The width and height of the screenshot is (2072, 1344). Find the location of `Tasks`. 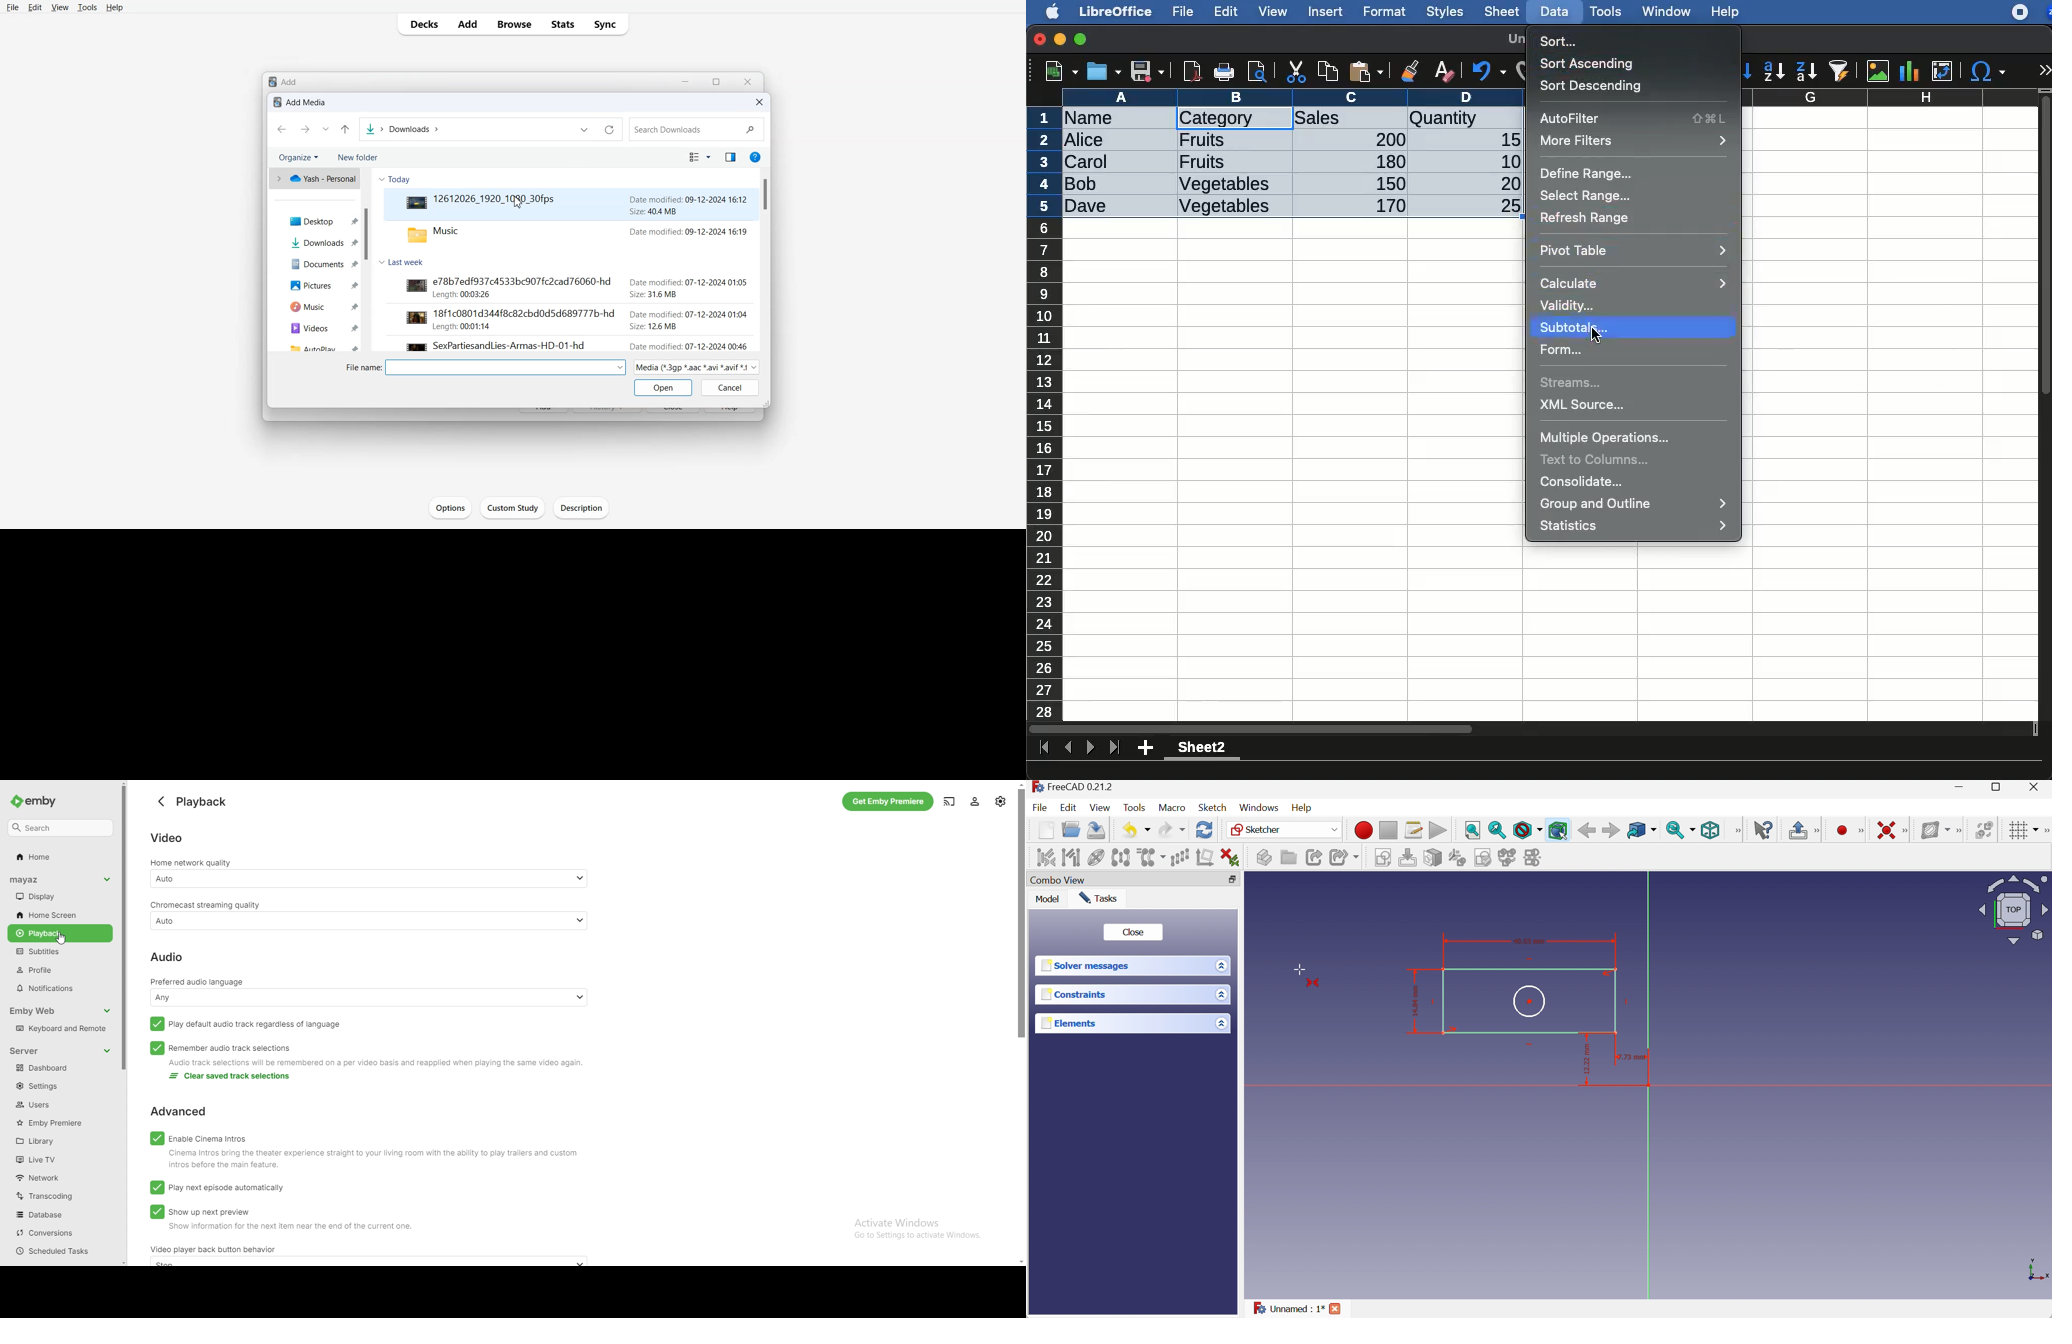

Tasks is located at coordinates (1098, 898).